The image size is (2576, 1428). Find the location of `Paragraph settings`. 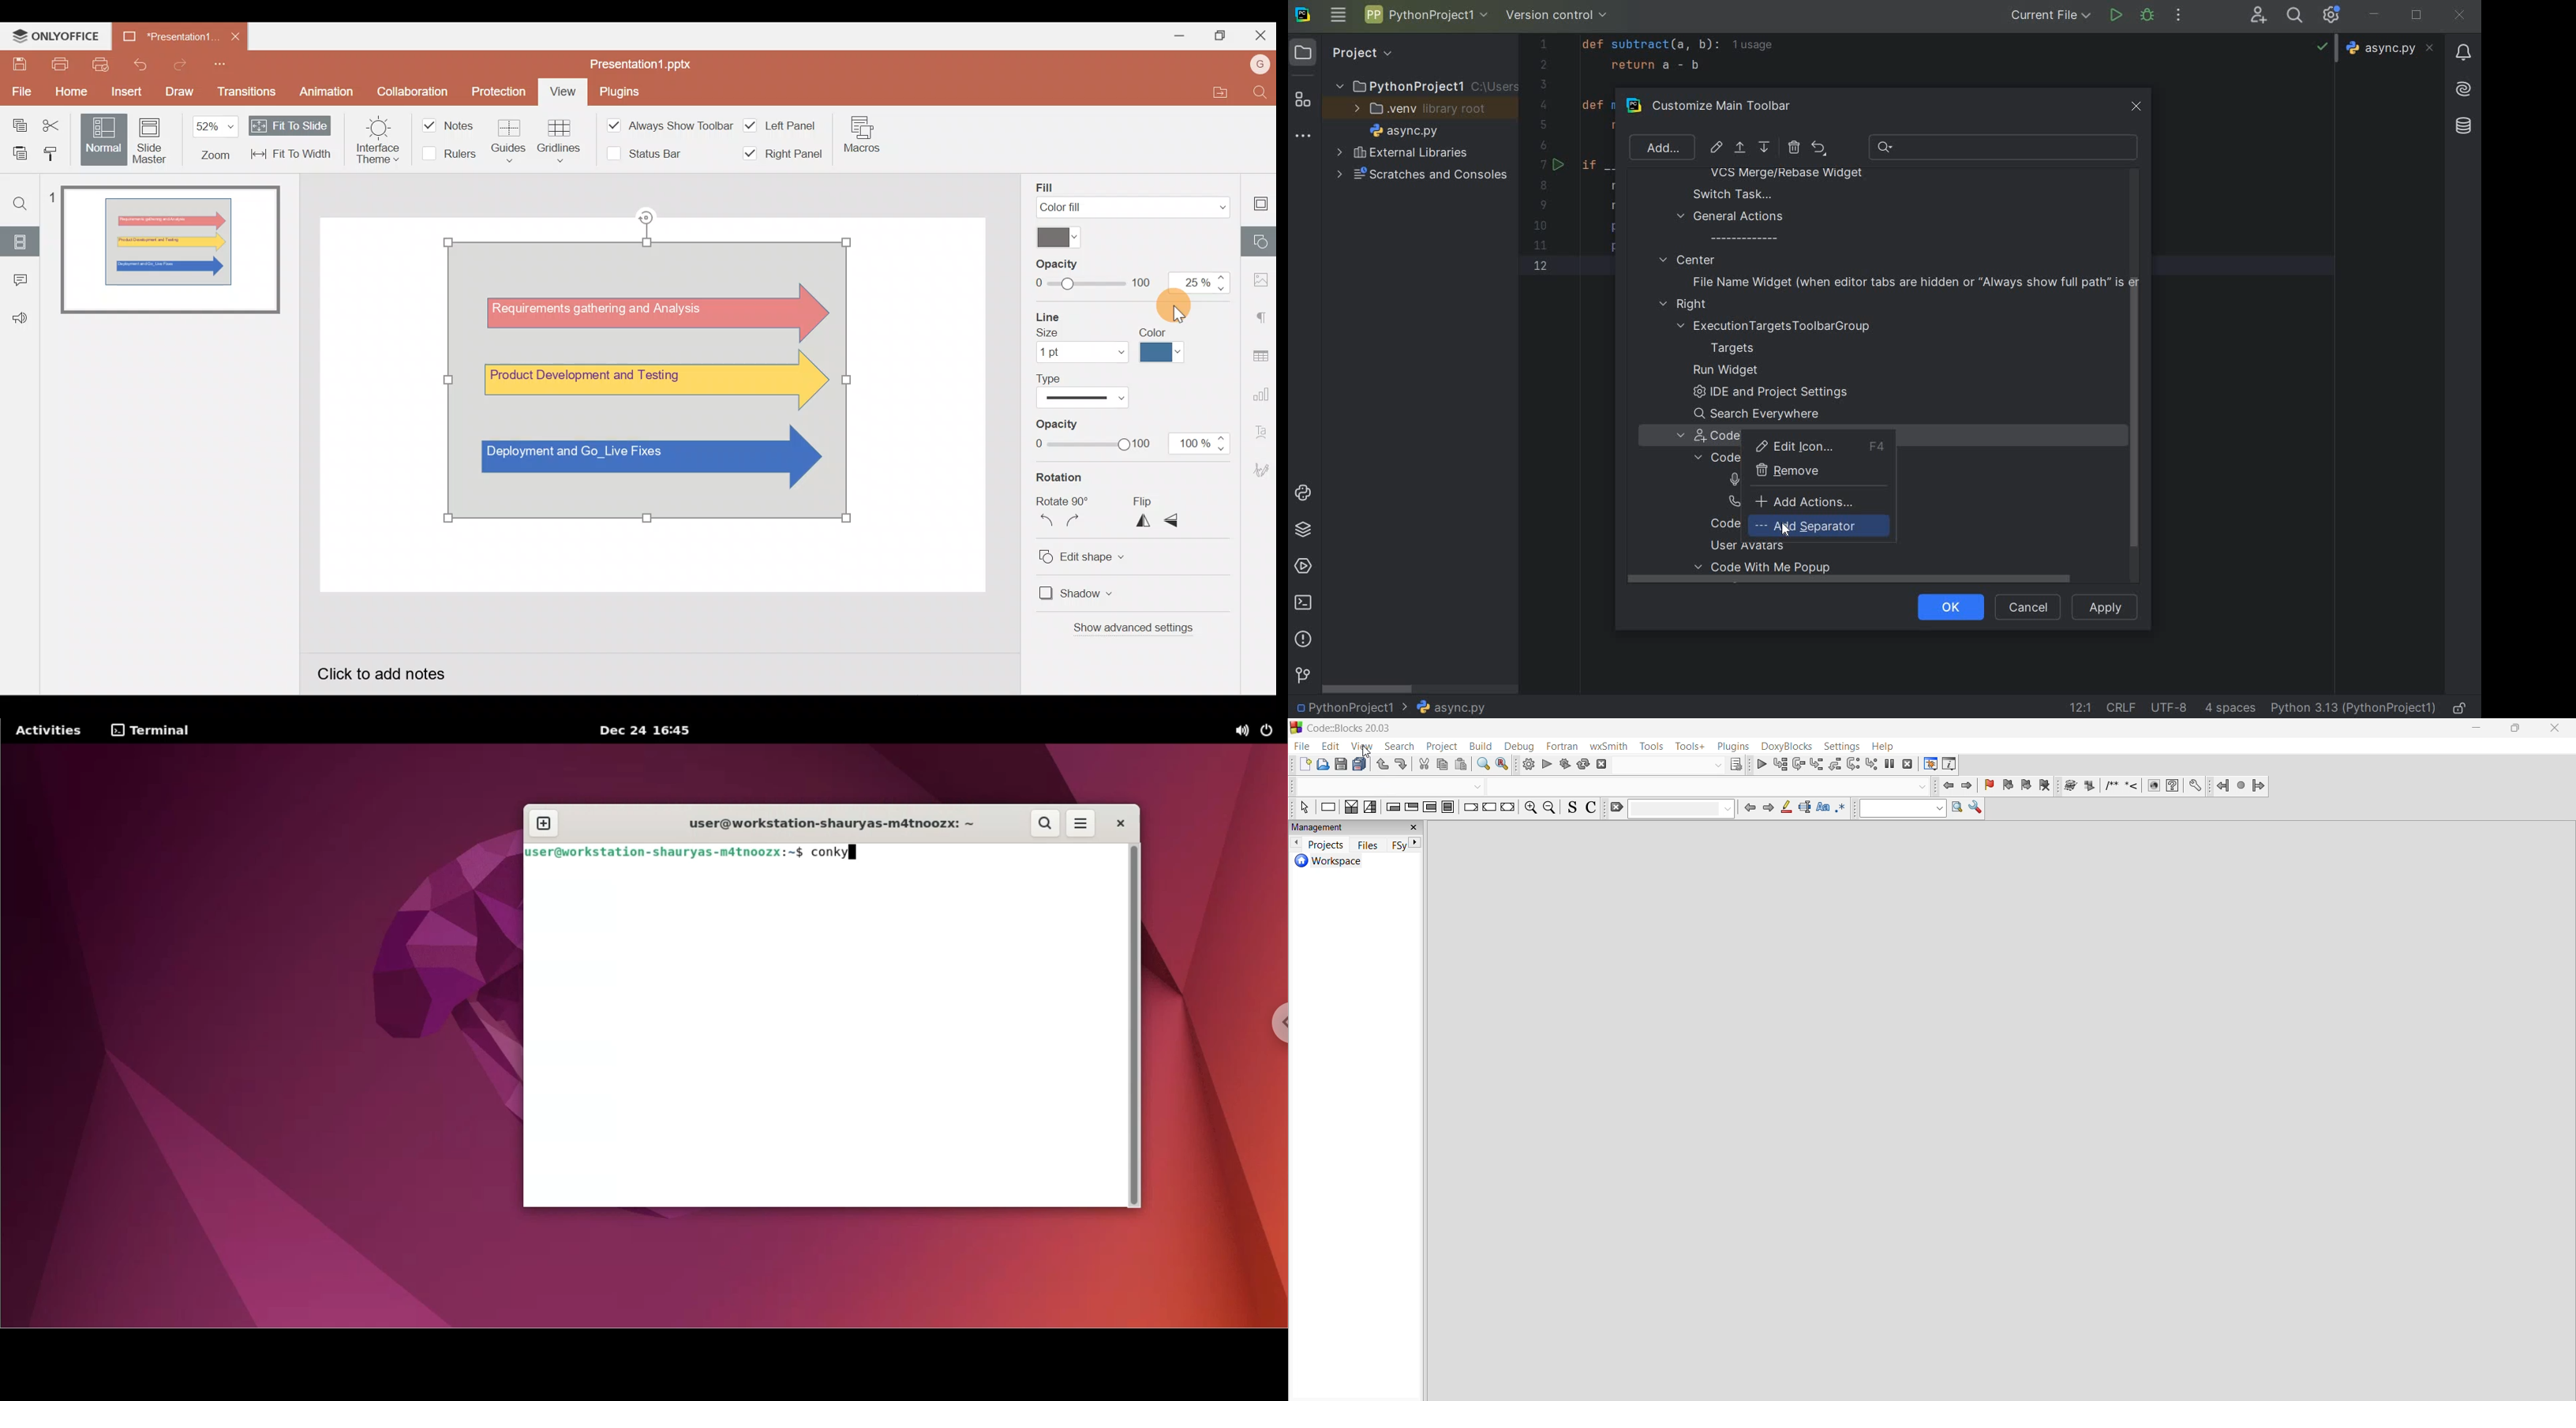

Paragraph settings is located at coordinates (1261, 314).